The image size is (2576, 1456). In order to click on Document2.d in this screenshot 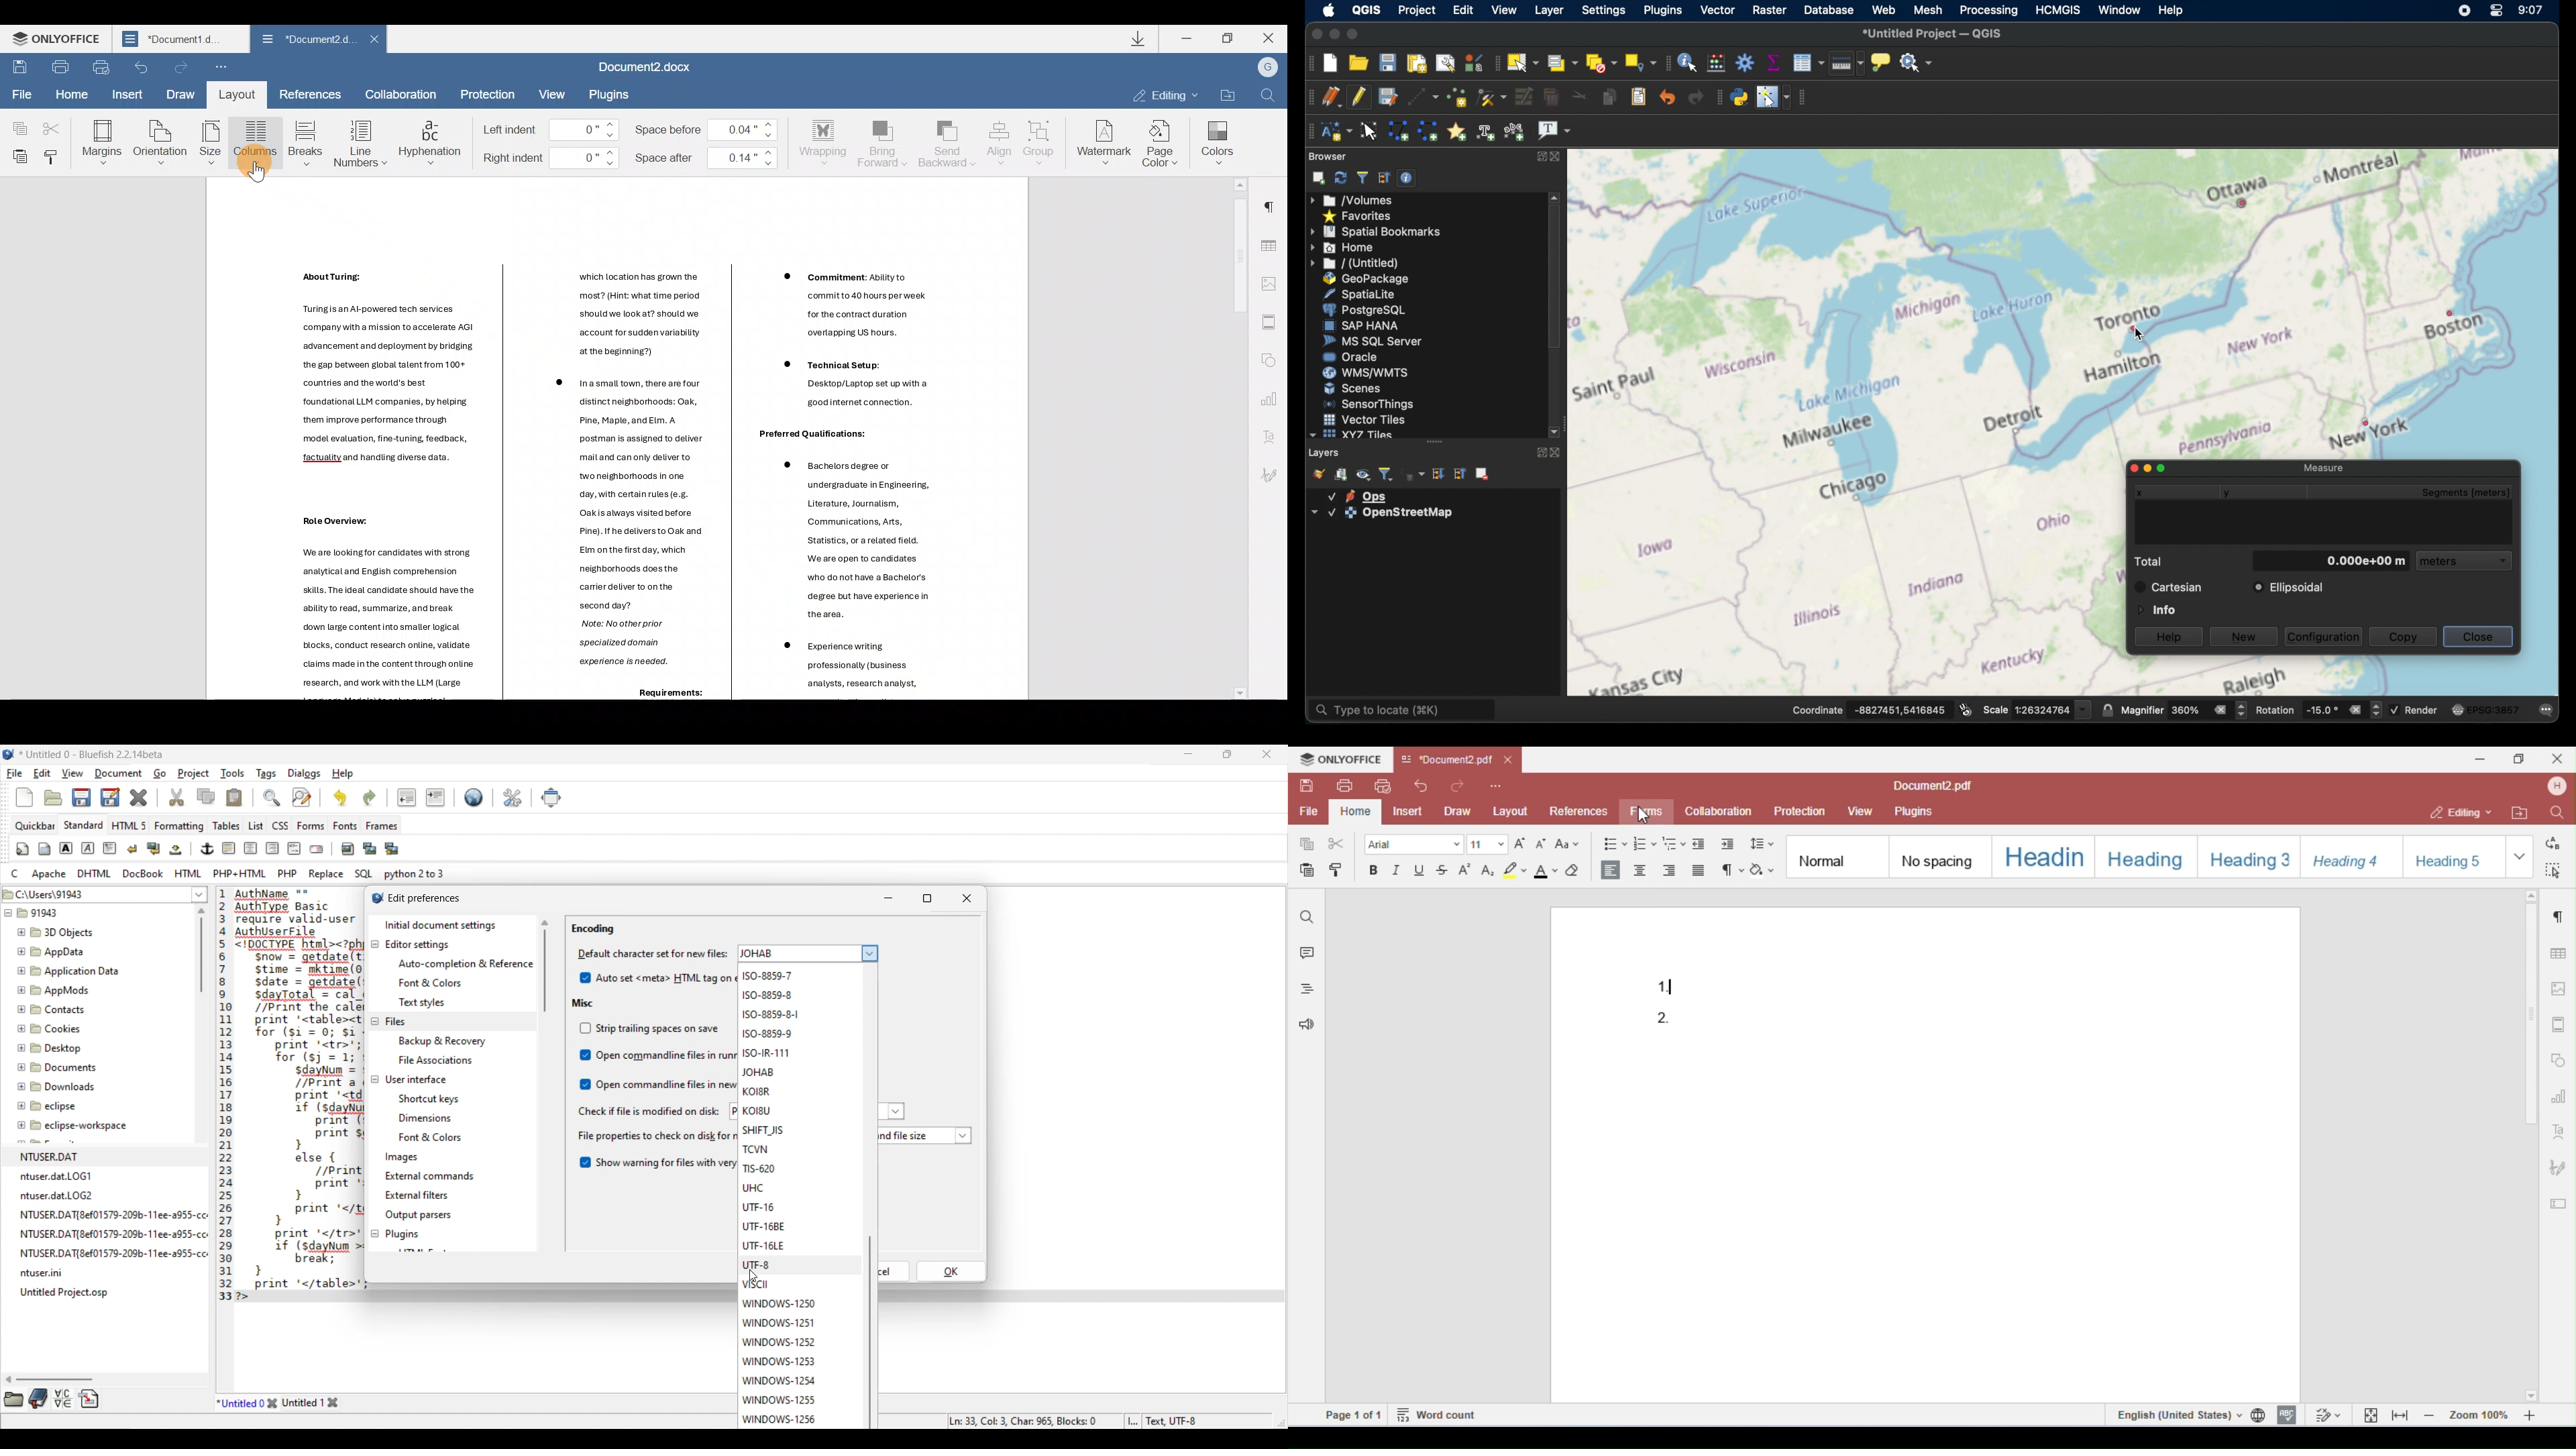, I will do `click(307, 42)`.